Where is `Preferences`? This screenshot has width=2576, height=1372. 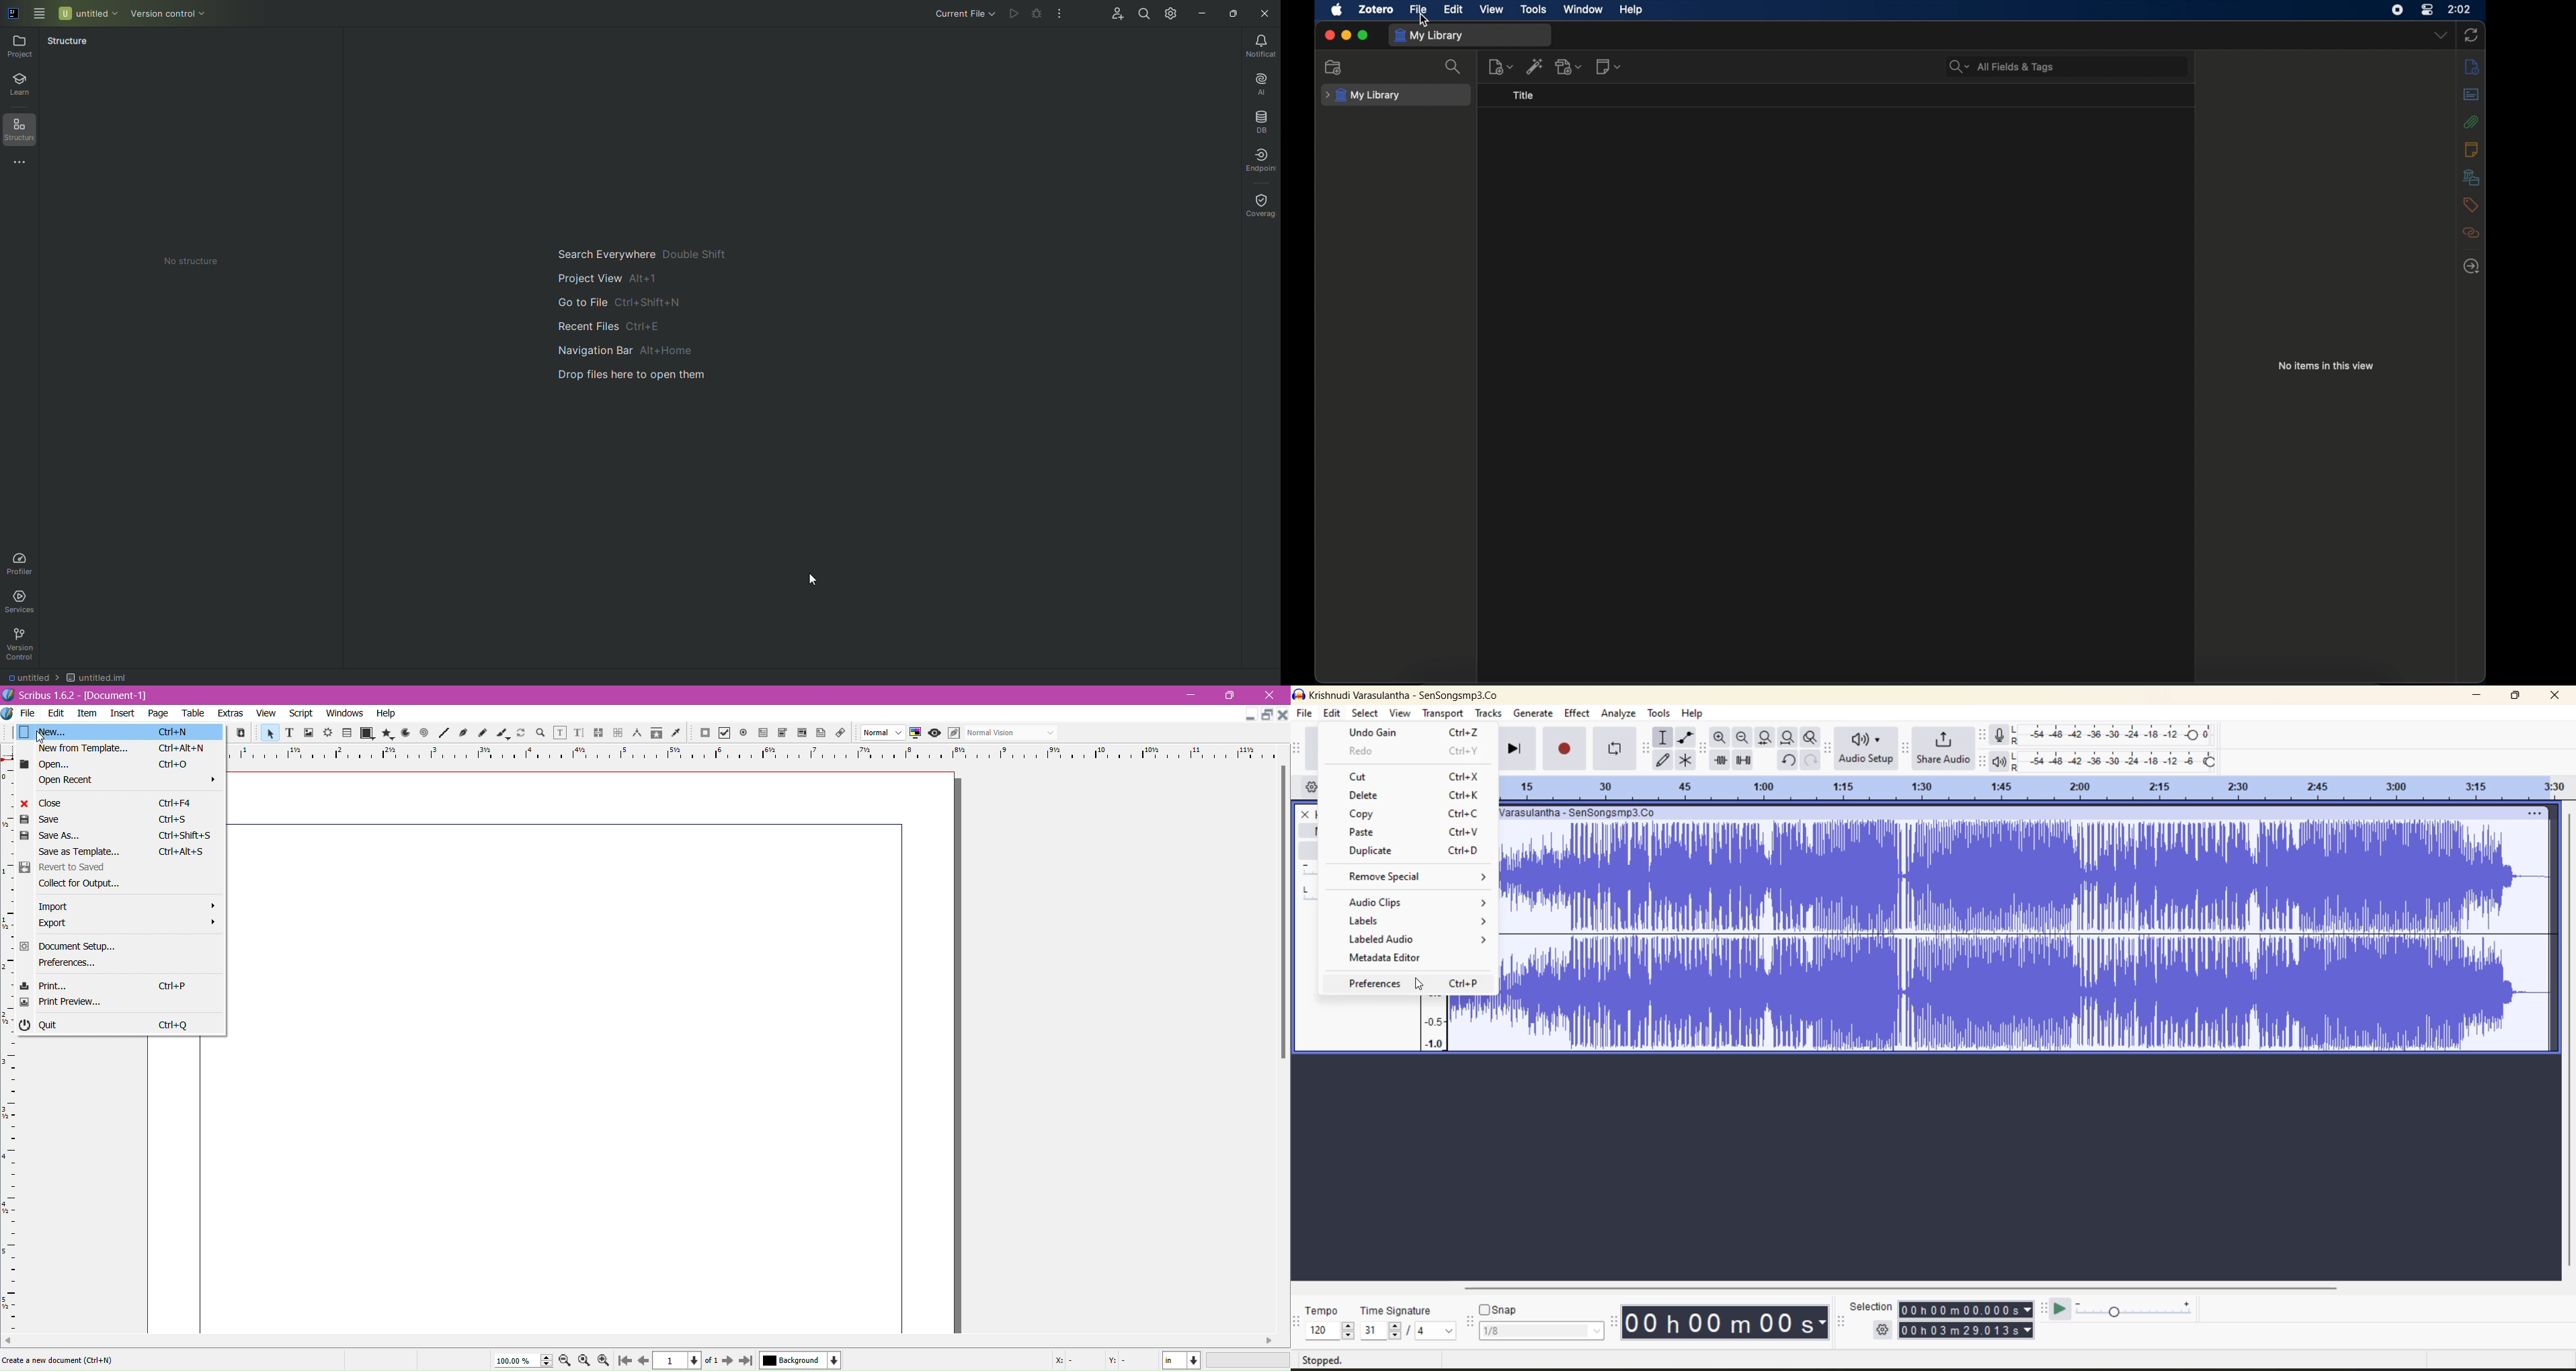
Preferences is located at coordinates (117, 965).